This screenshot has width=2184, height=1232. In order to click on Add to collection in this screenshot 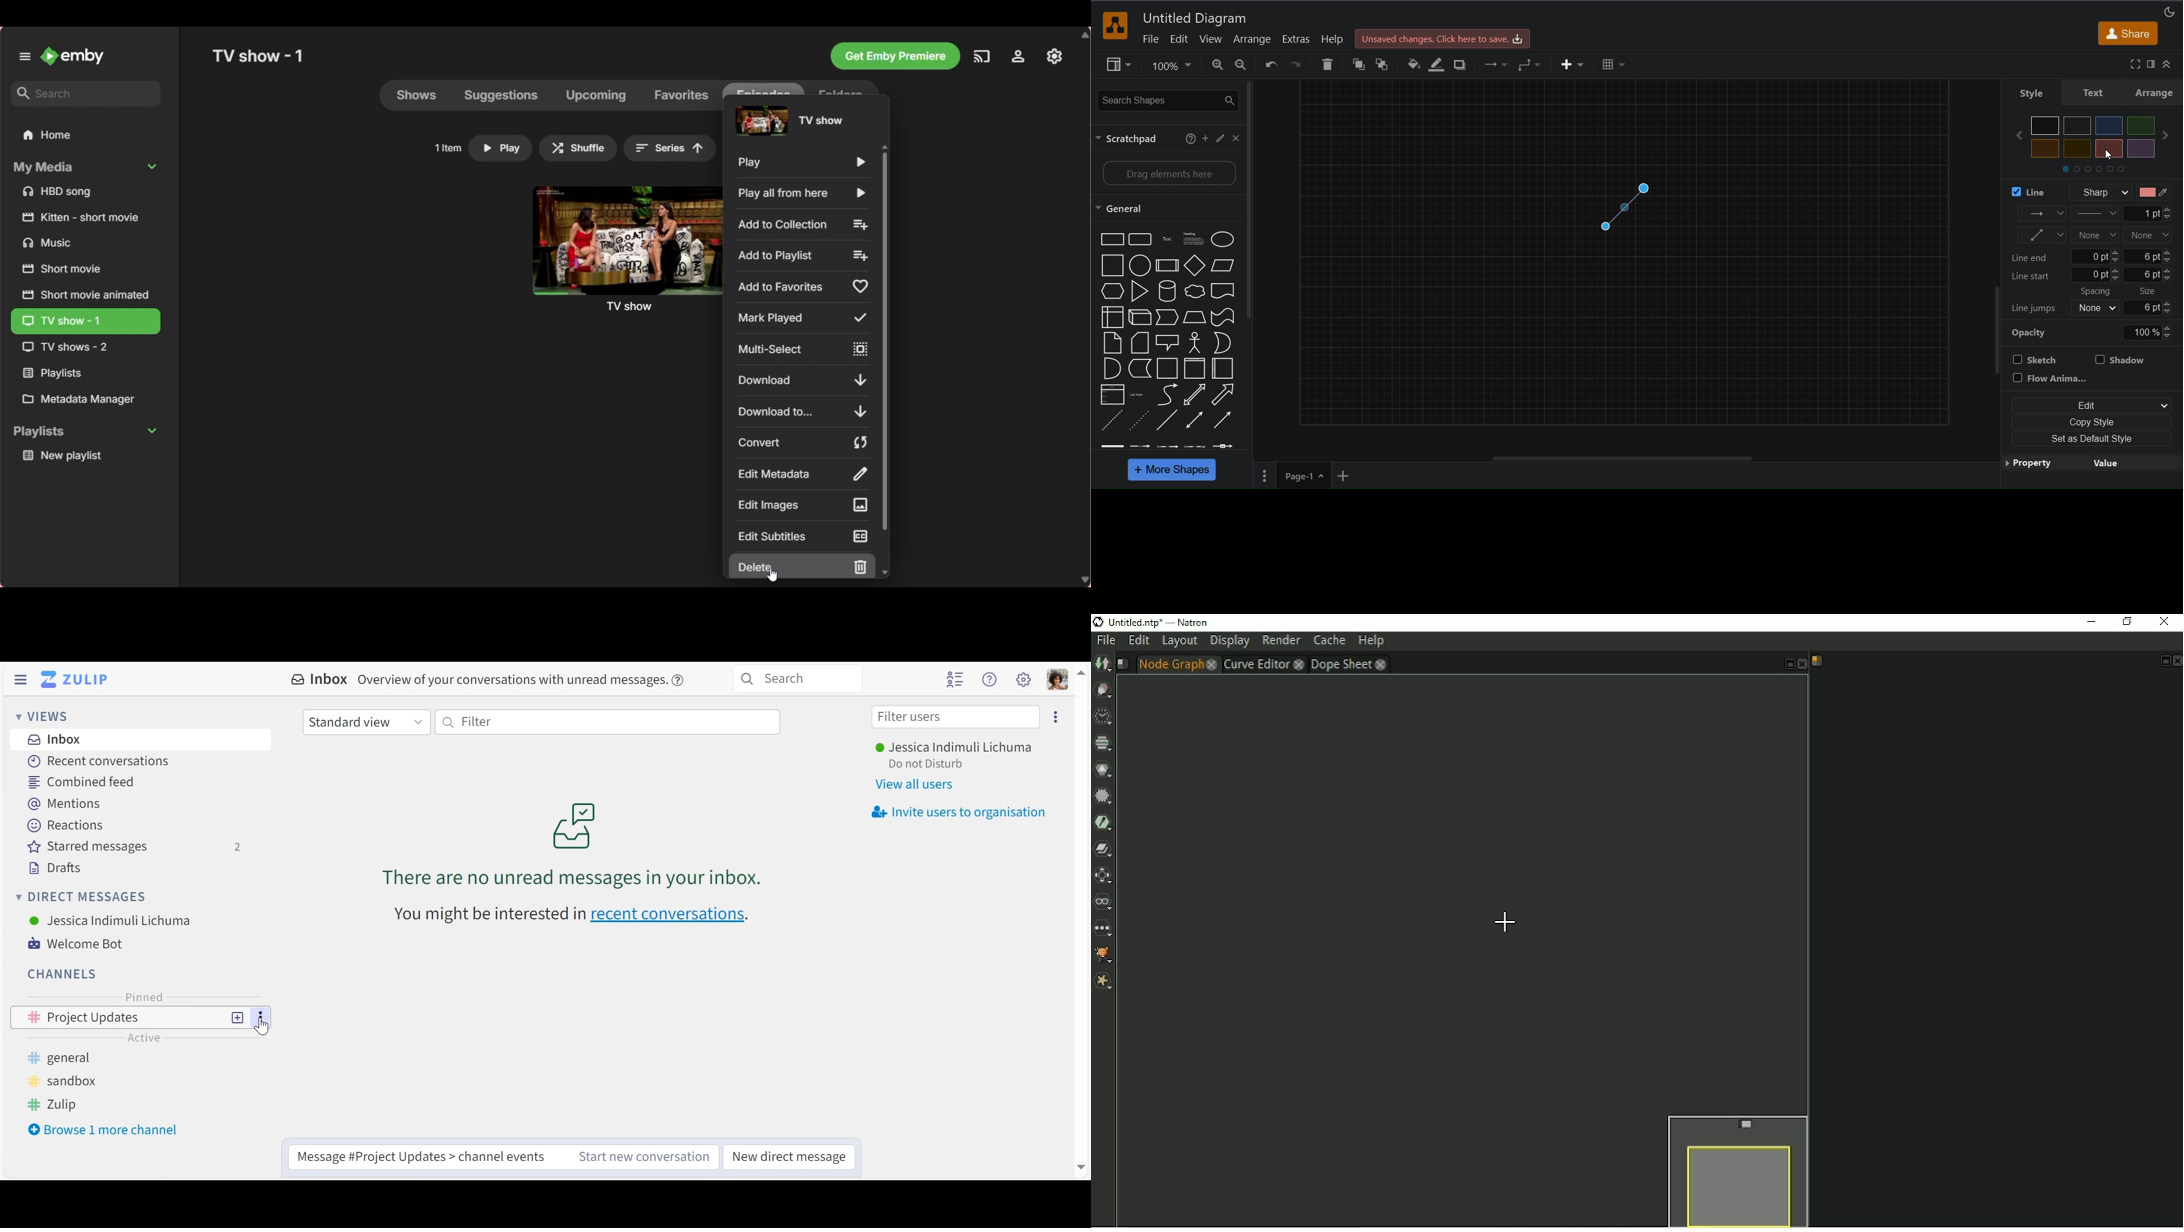, I will do `click(804, 225)`.